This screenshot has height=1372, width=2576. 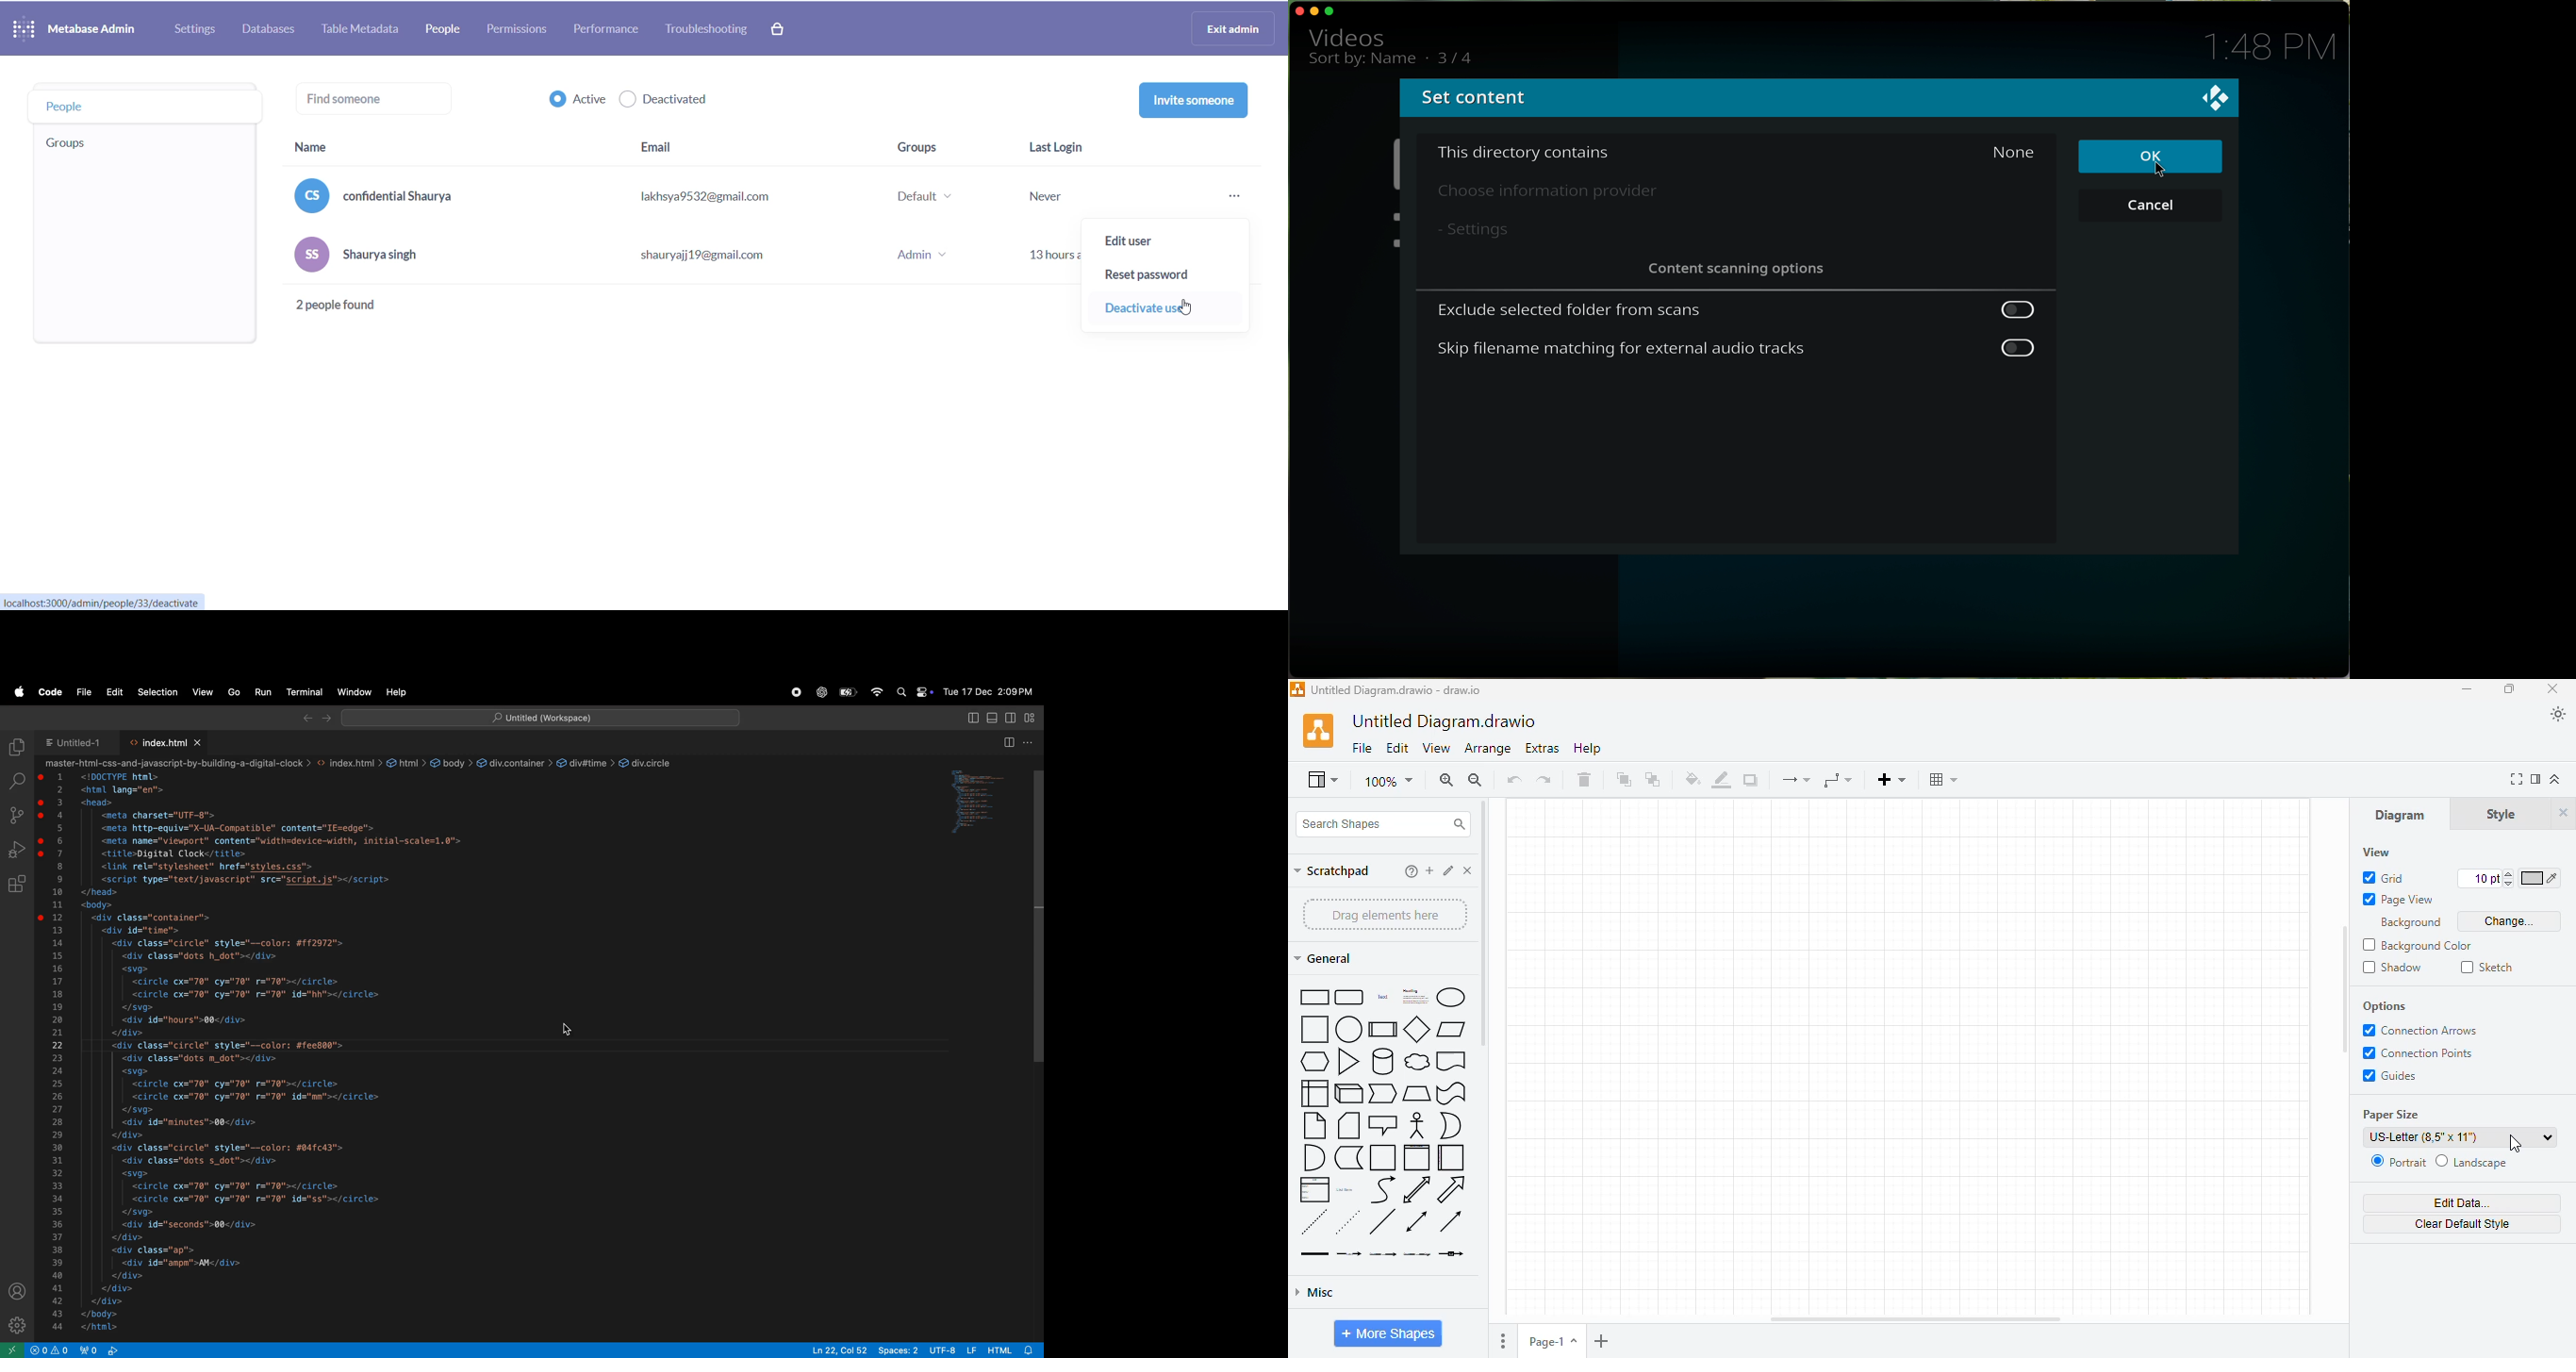 I want to click on card, so click(x=1347, y=1125).